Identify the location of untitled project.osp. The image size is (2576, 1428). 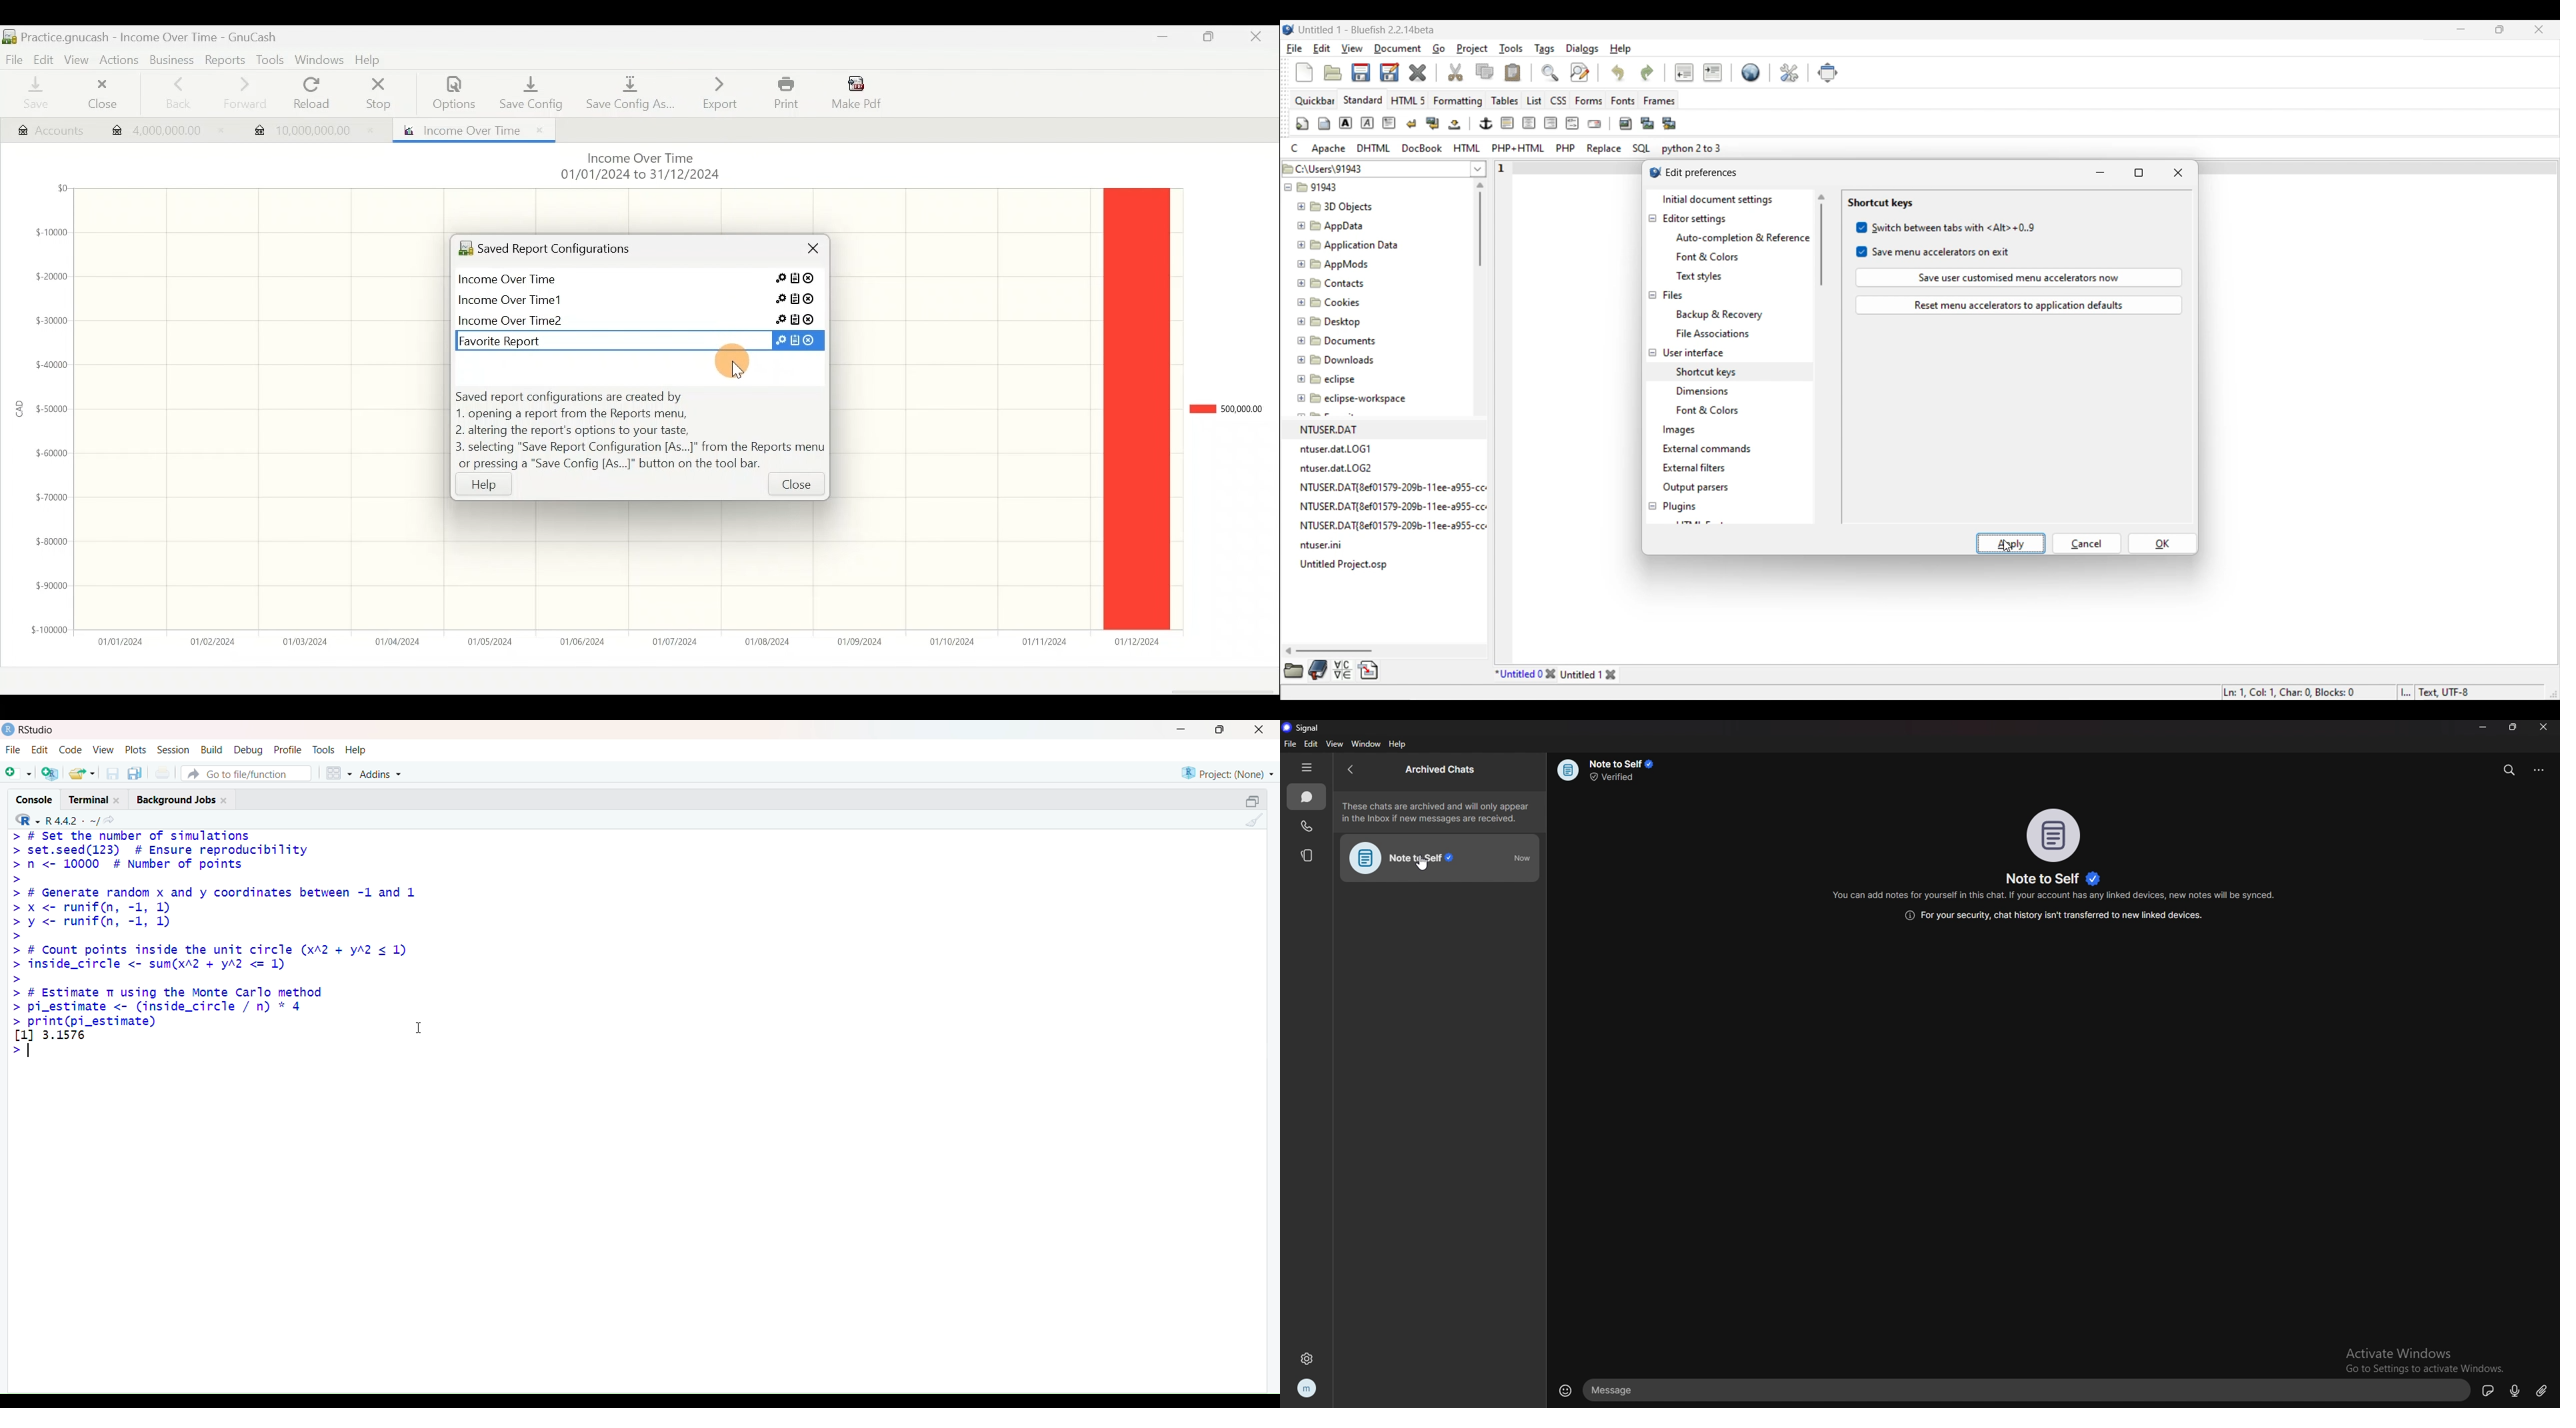
(1347, 564).